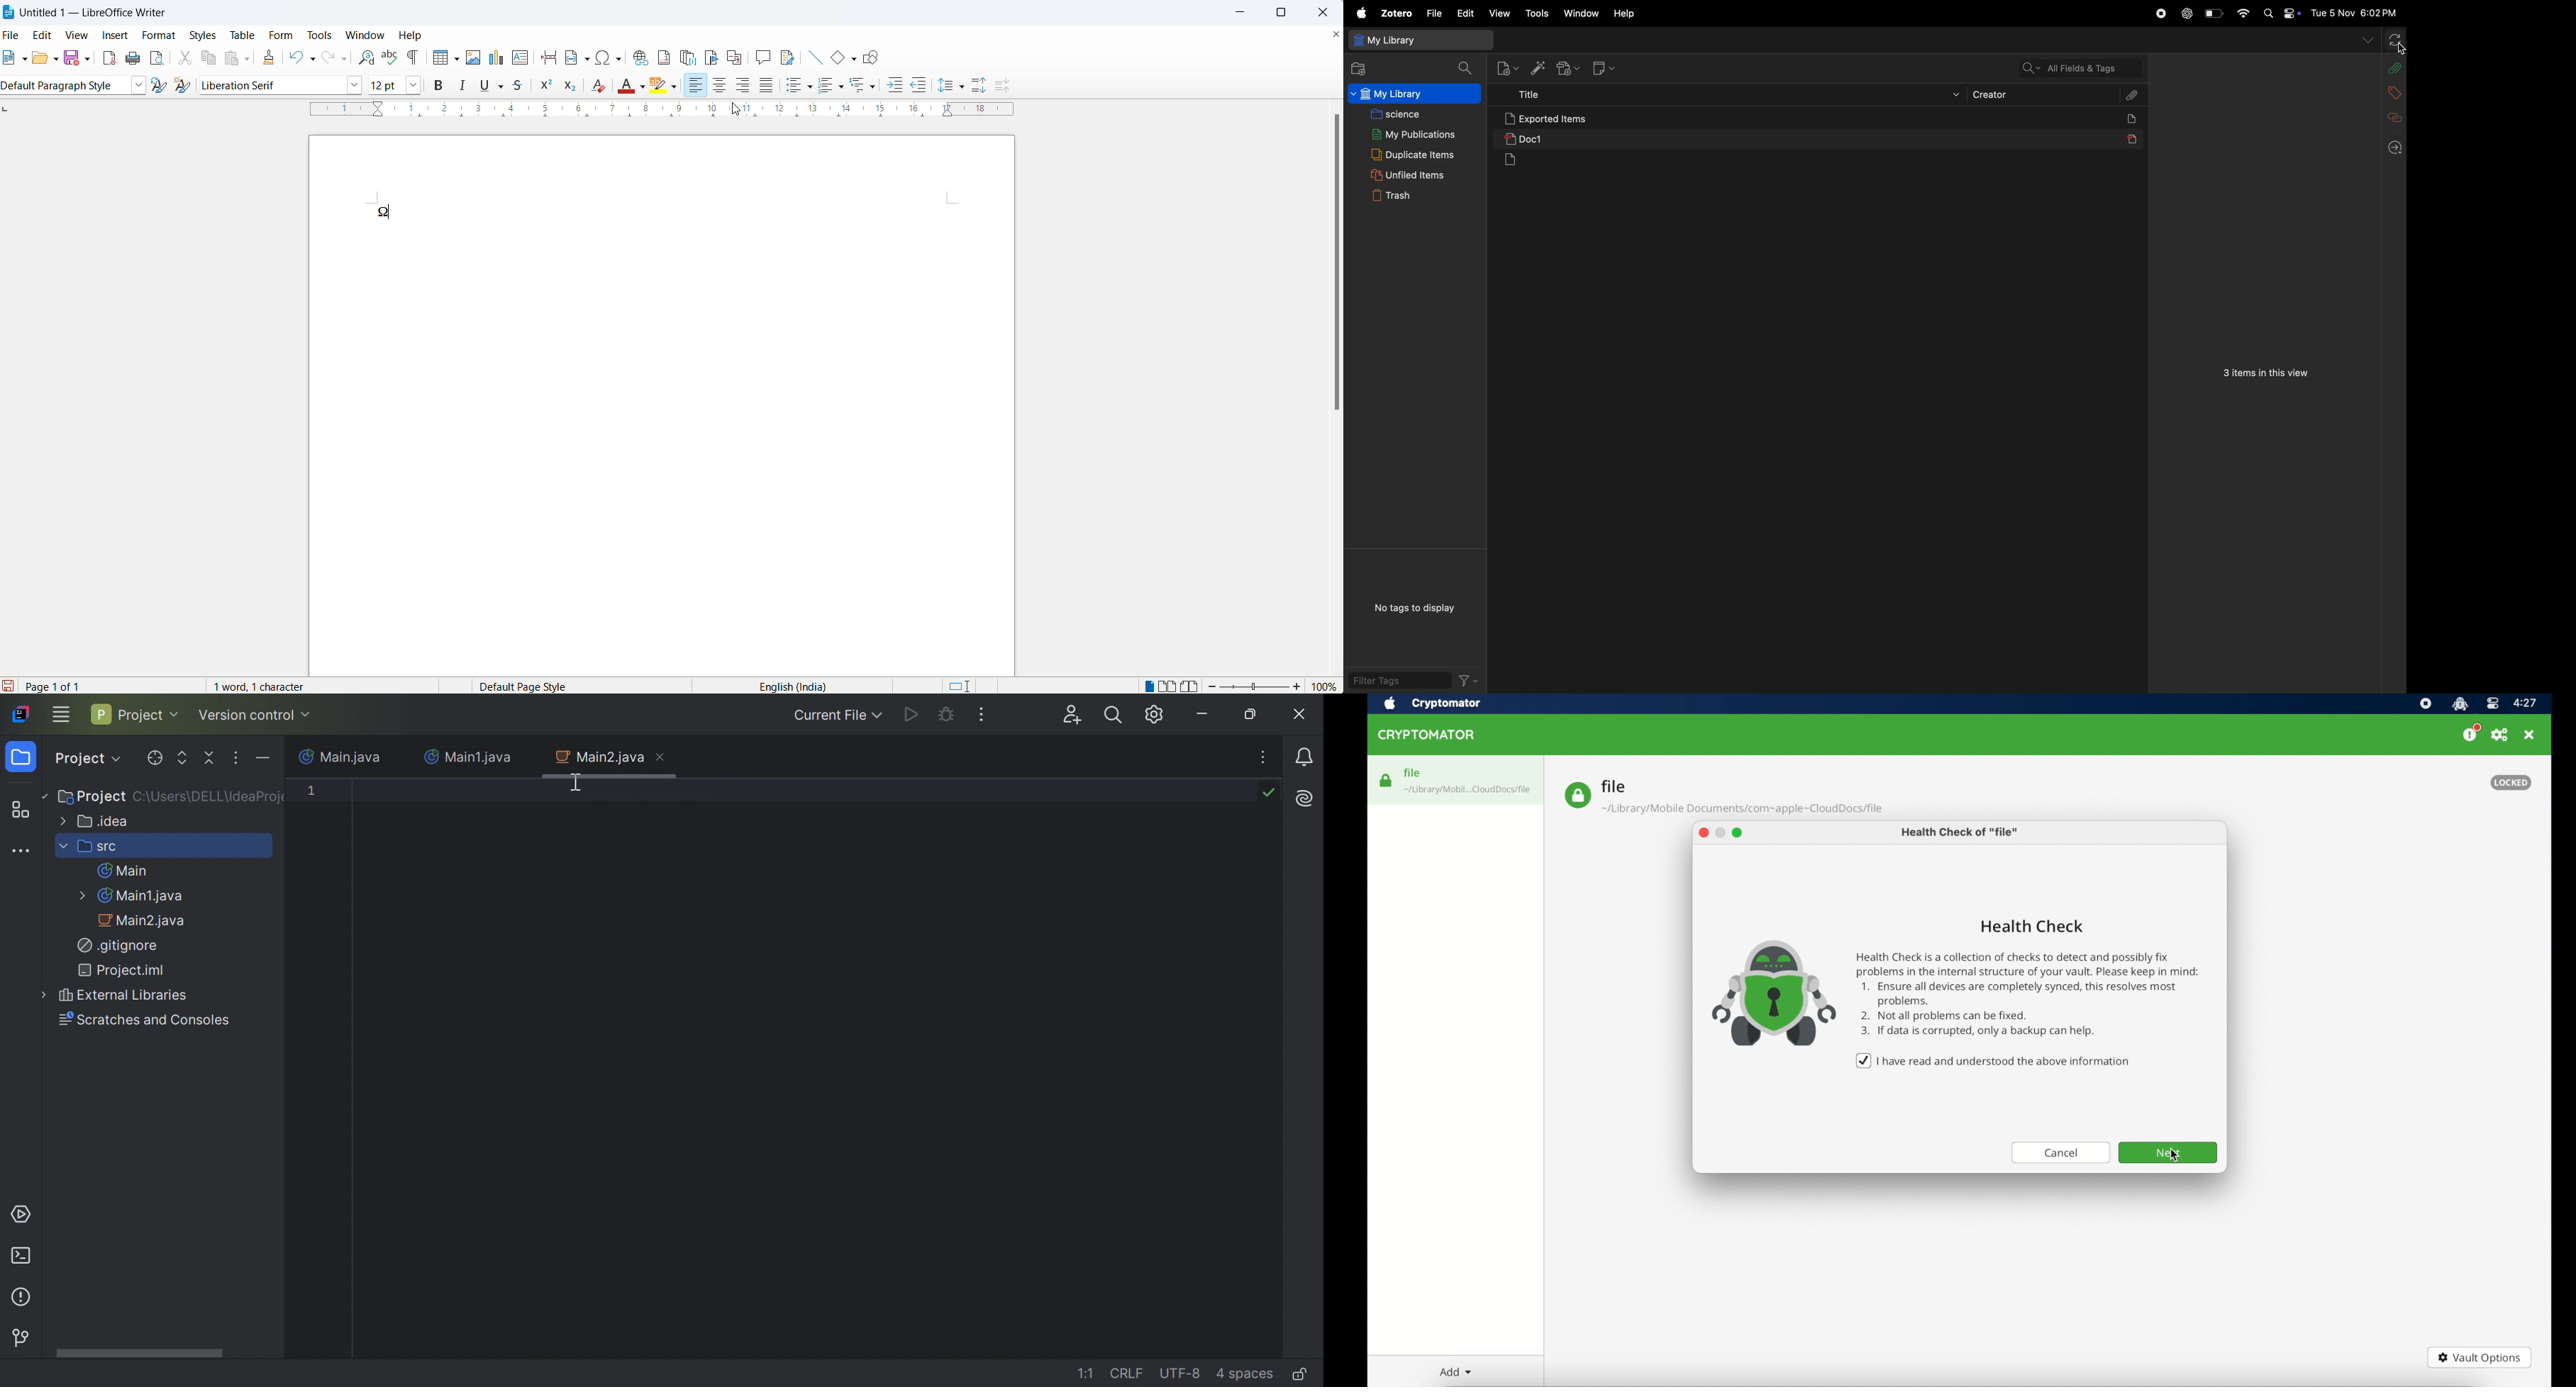 The image size is (2576, 1400). What do you see at coordinates (503, 87) in the screenshot?
I see `underline options` at bounding box center [503, 87].